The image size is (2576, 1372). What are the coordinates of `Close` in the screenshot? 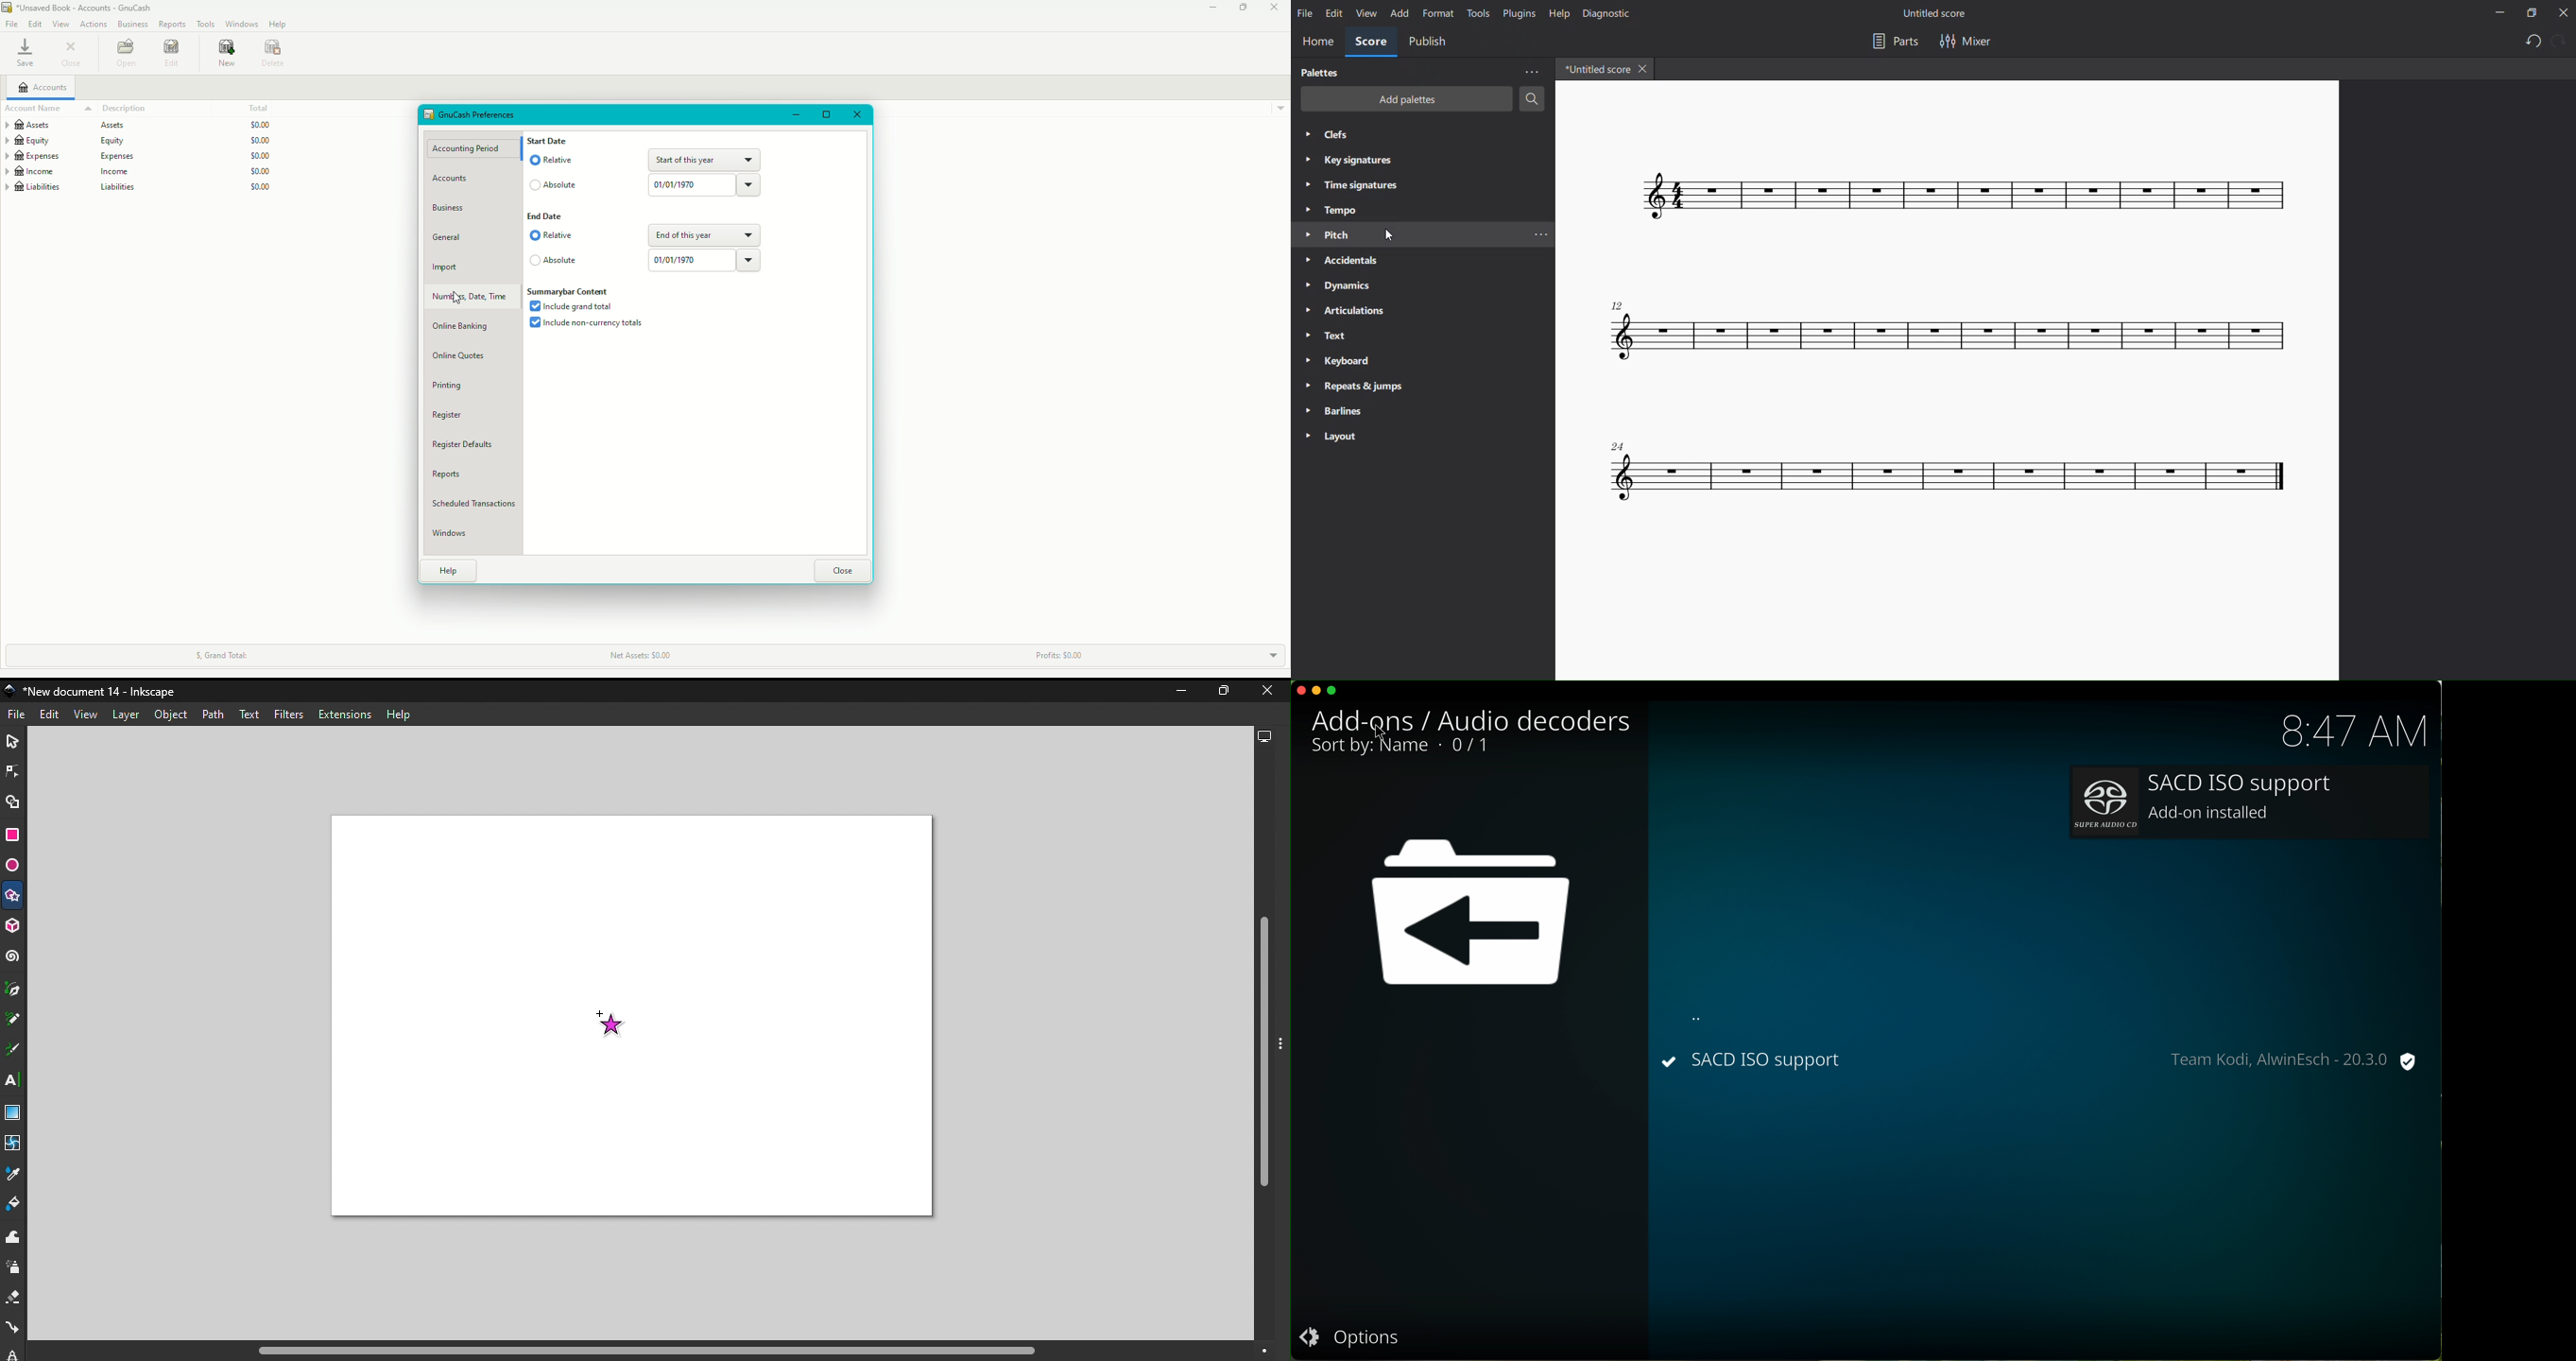 It's located at (1273, 7).